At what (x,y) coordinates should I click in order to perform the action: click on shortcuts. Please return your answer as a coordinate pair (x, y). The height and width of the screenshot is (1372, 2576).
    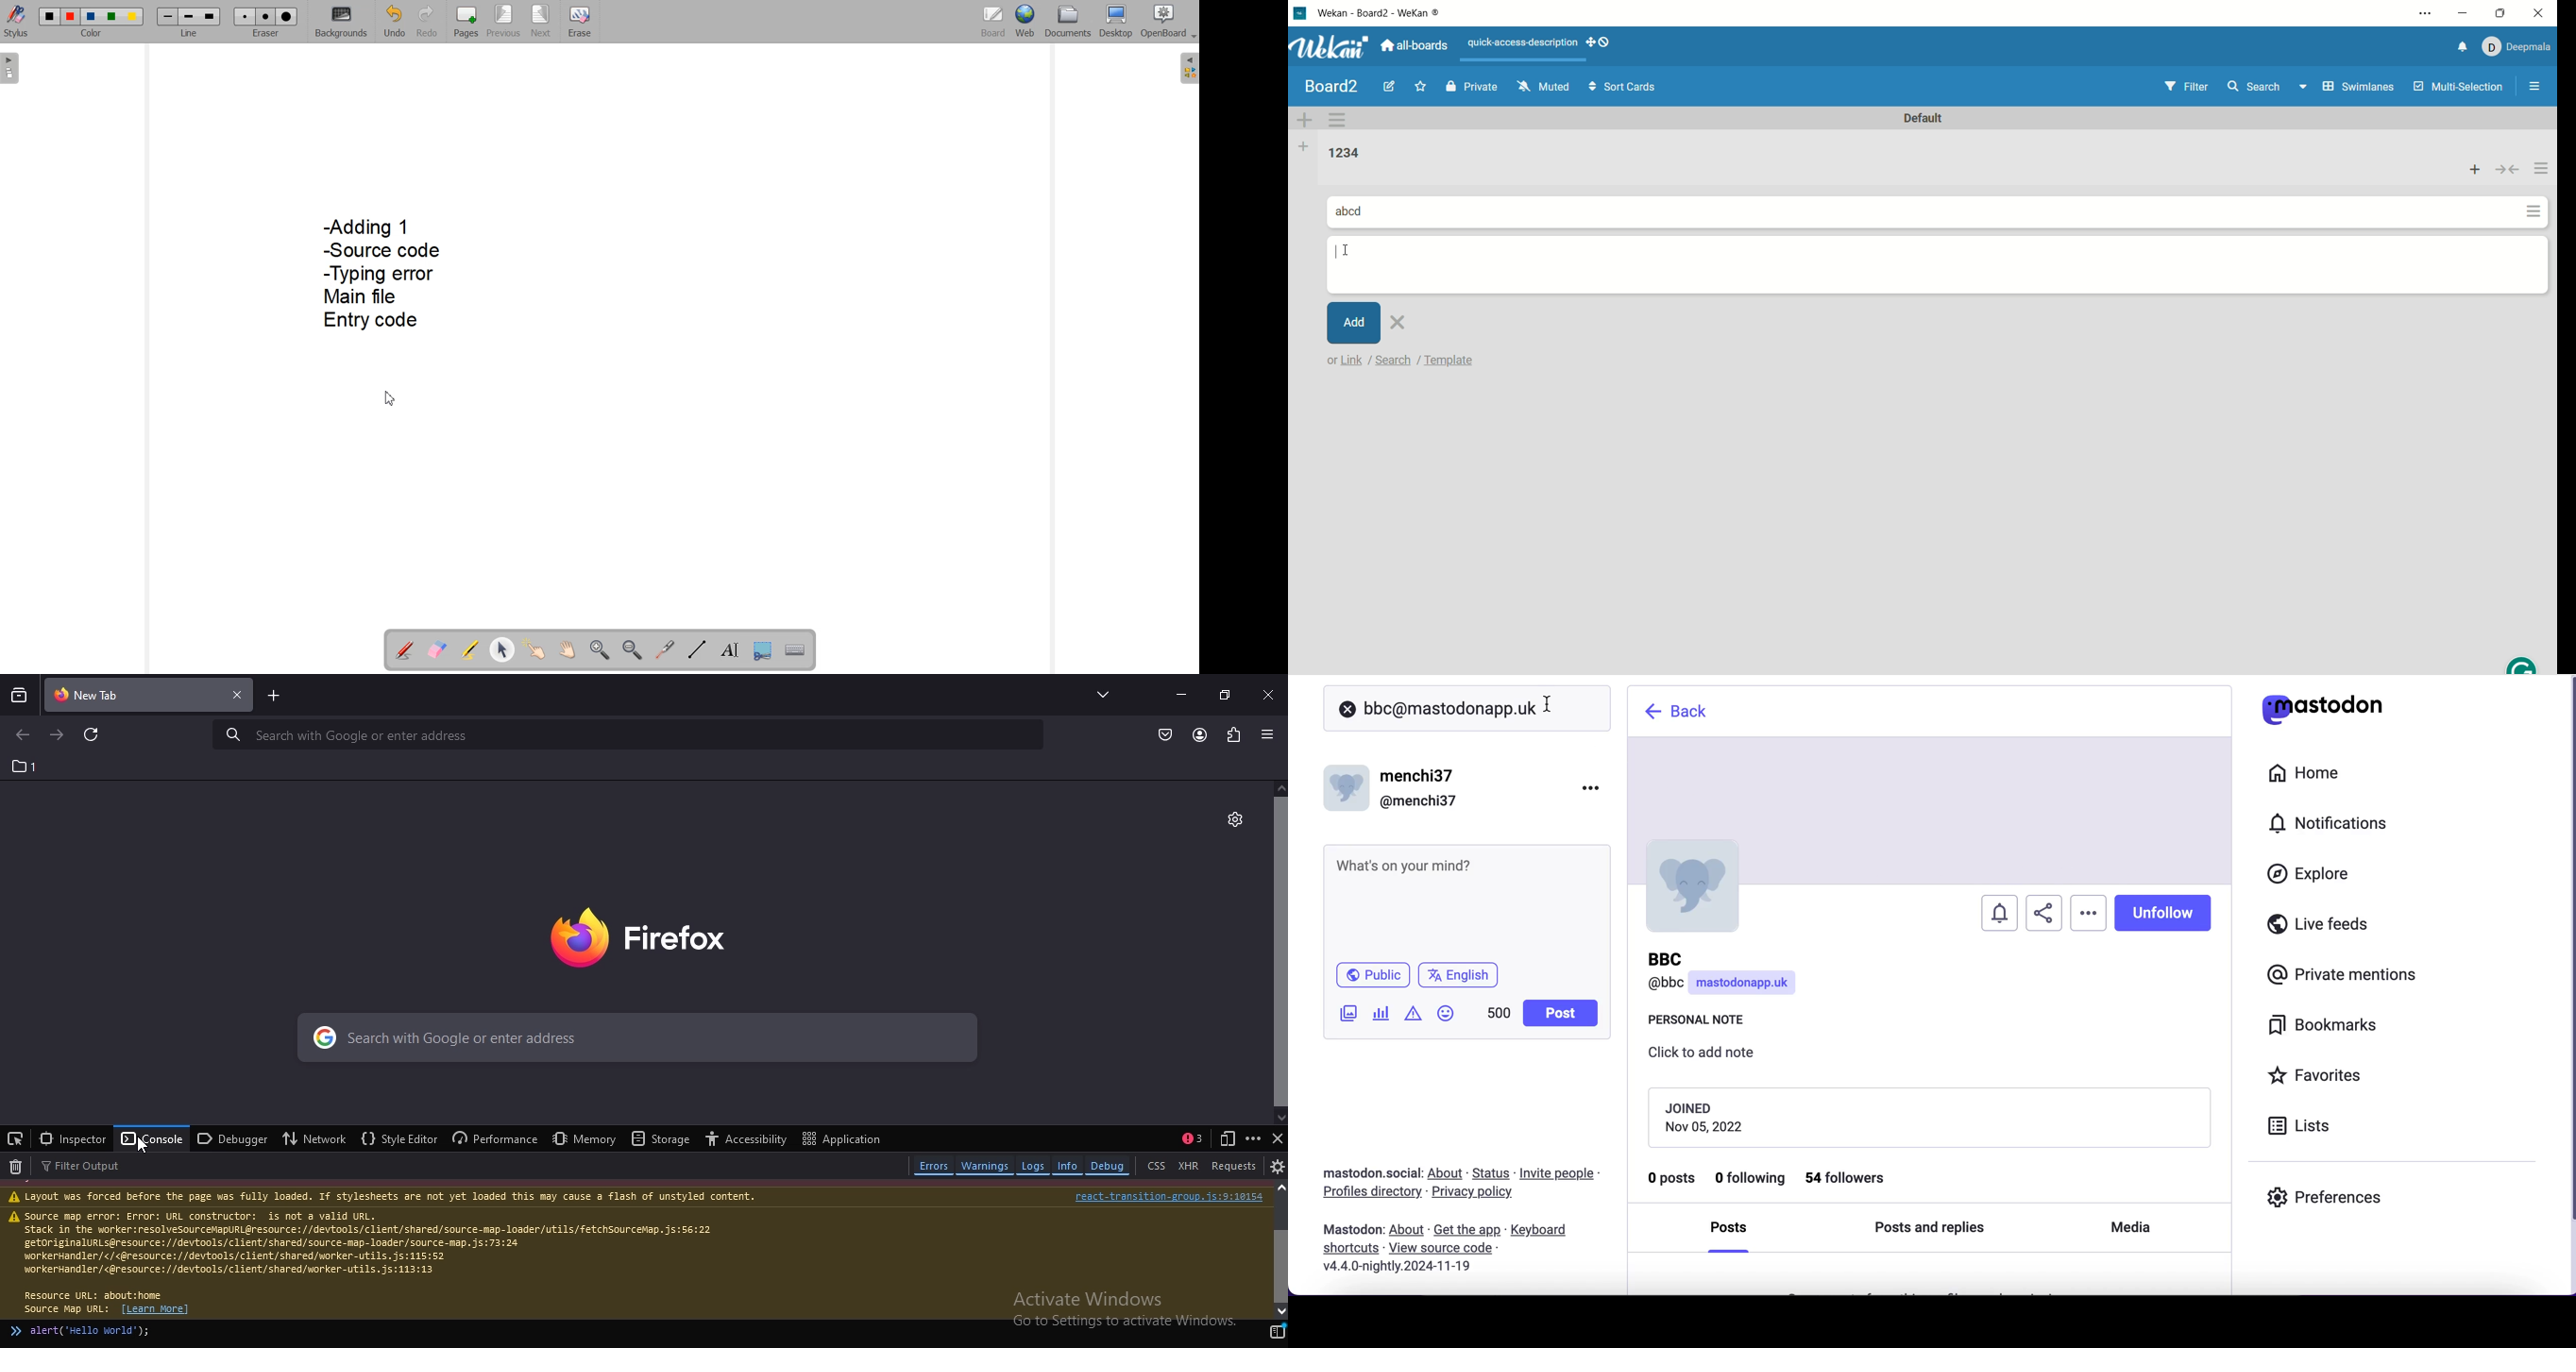
    Looking at the image, I should click on (1348, 1249).